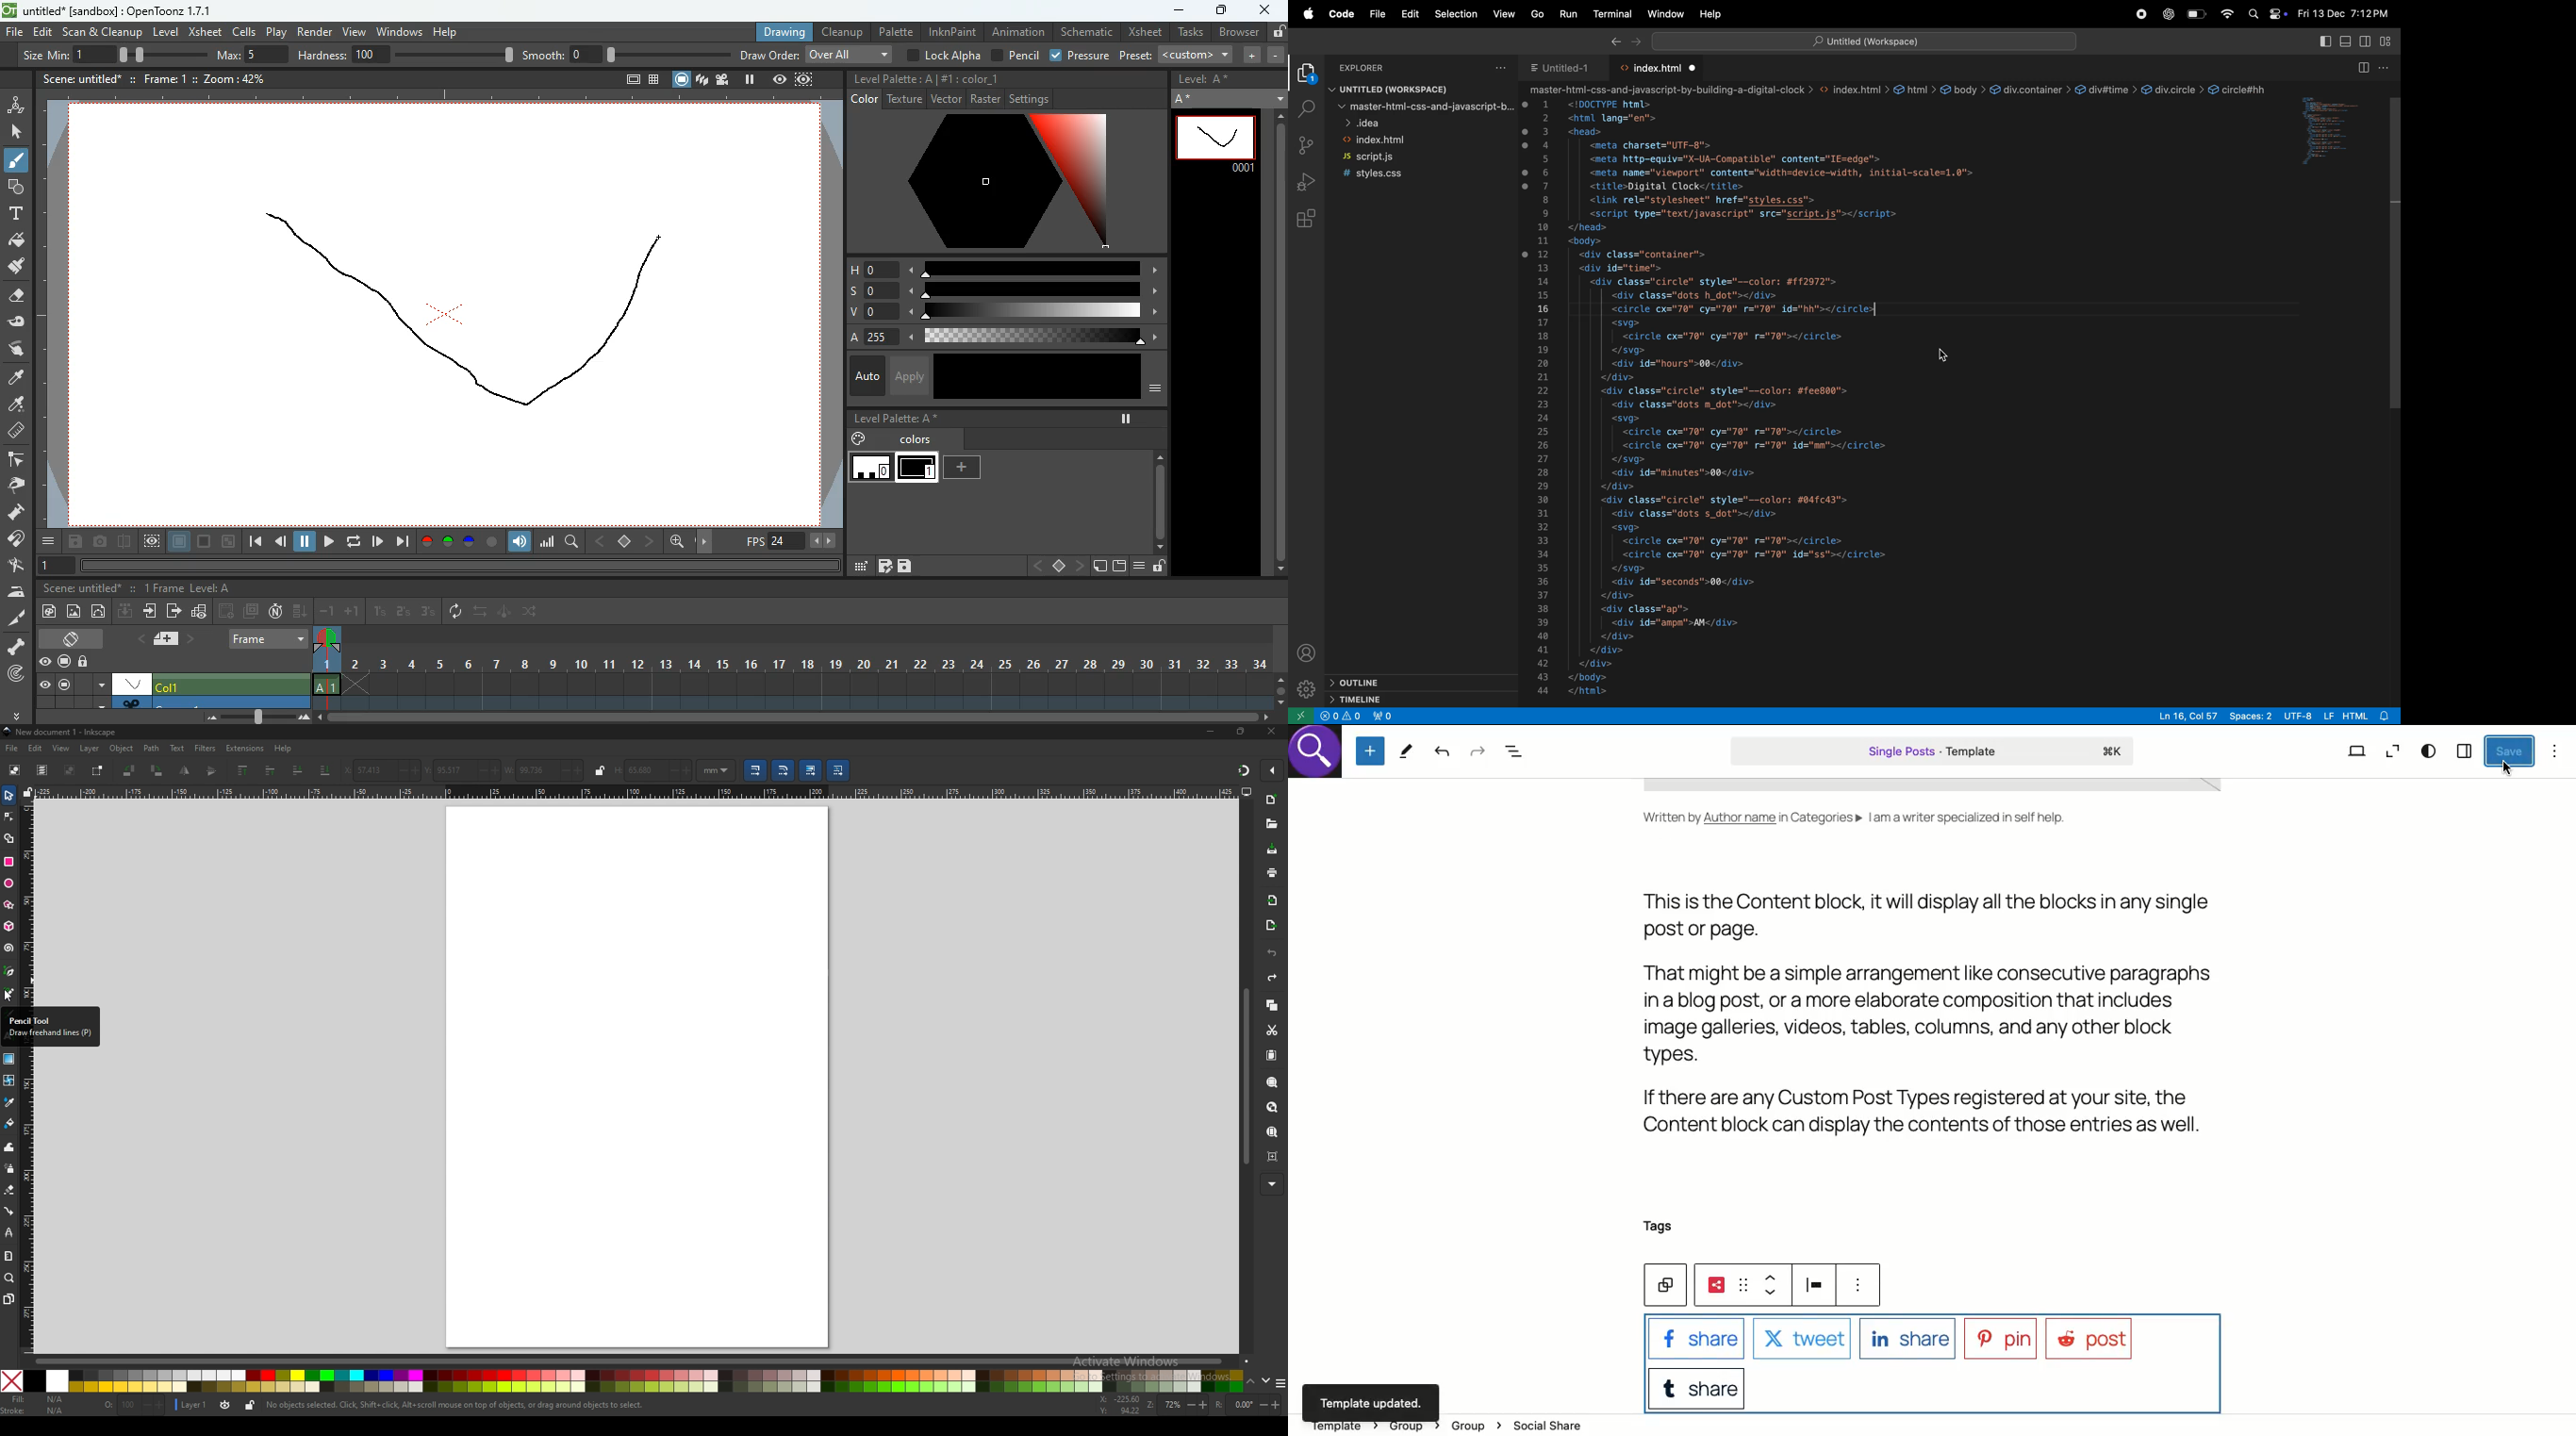 The image size is (2576, 1456). What do you see at coordinates (9, 1190) in the screenshot?
I see `eraser` at bounding box center [9, 1190].